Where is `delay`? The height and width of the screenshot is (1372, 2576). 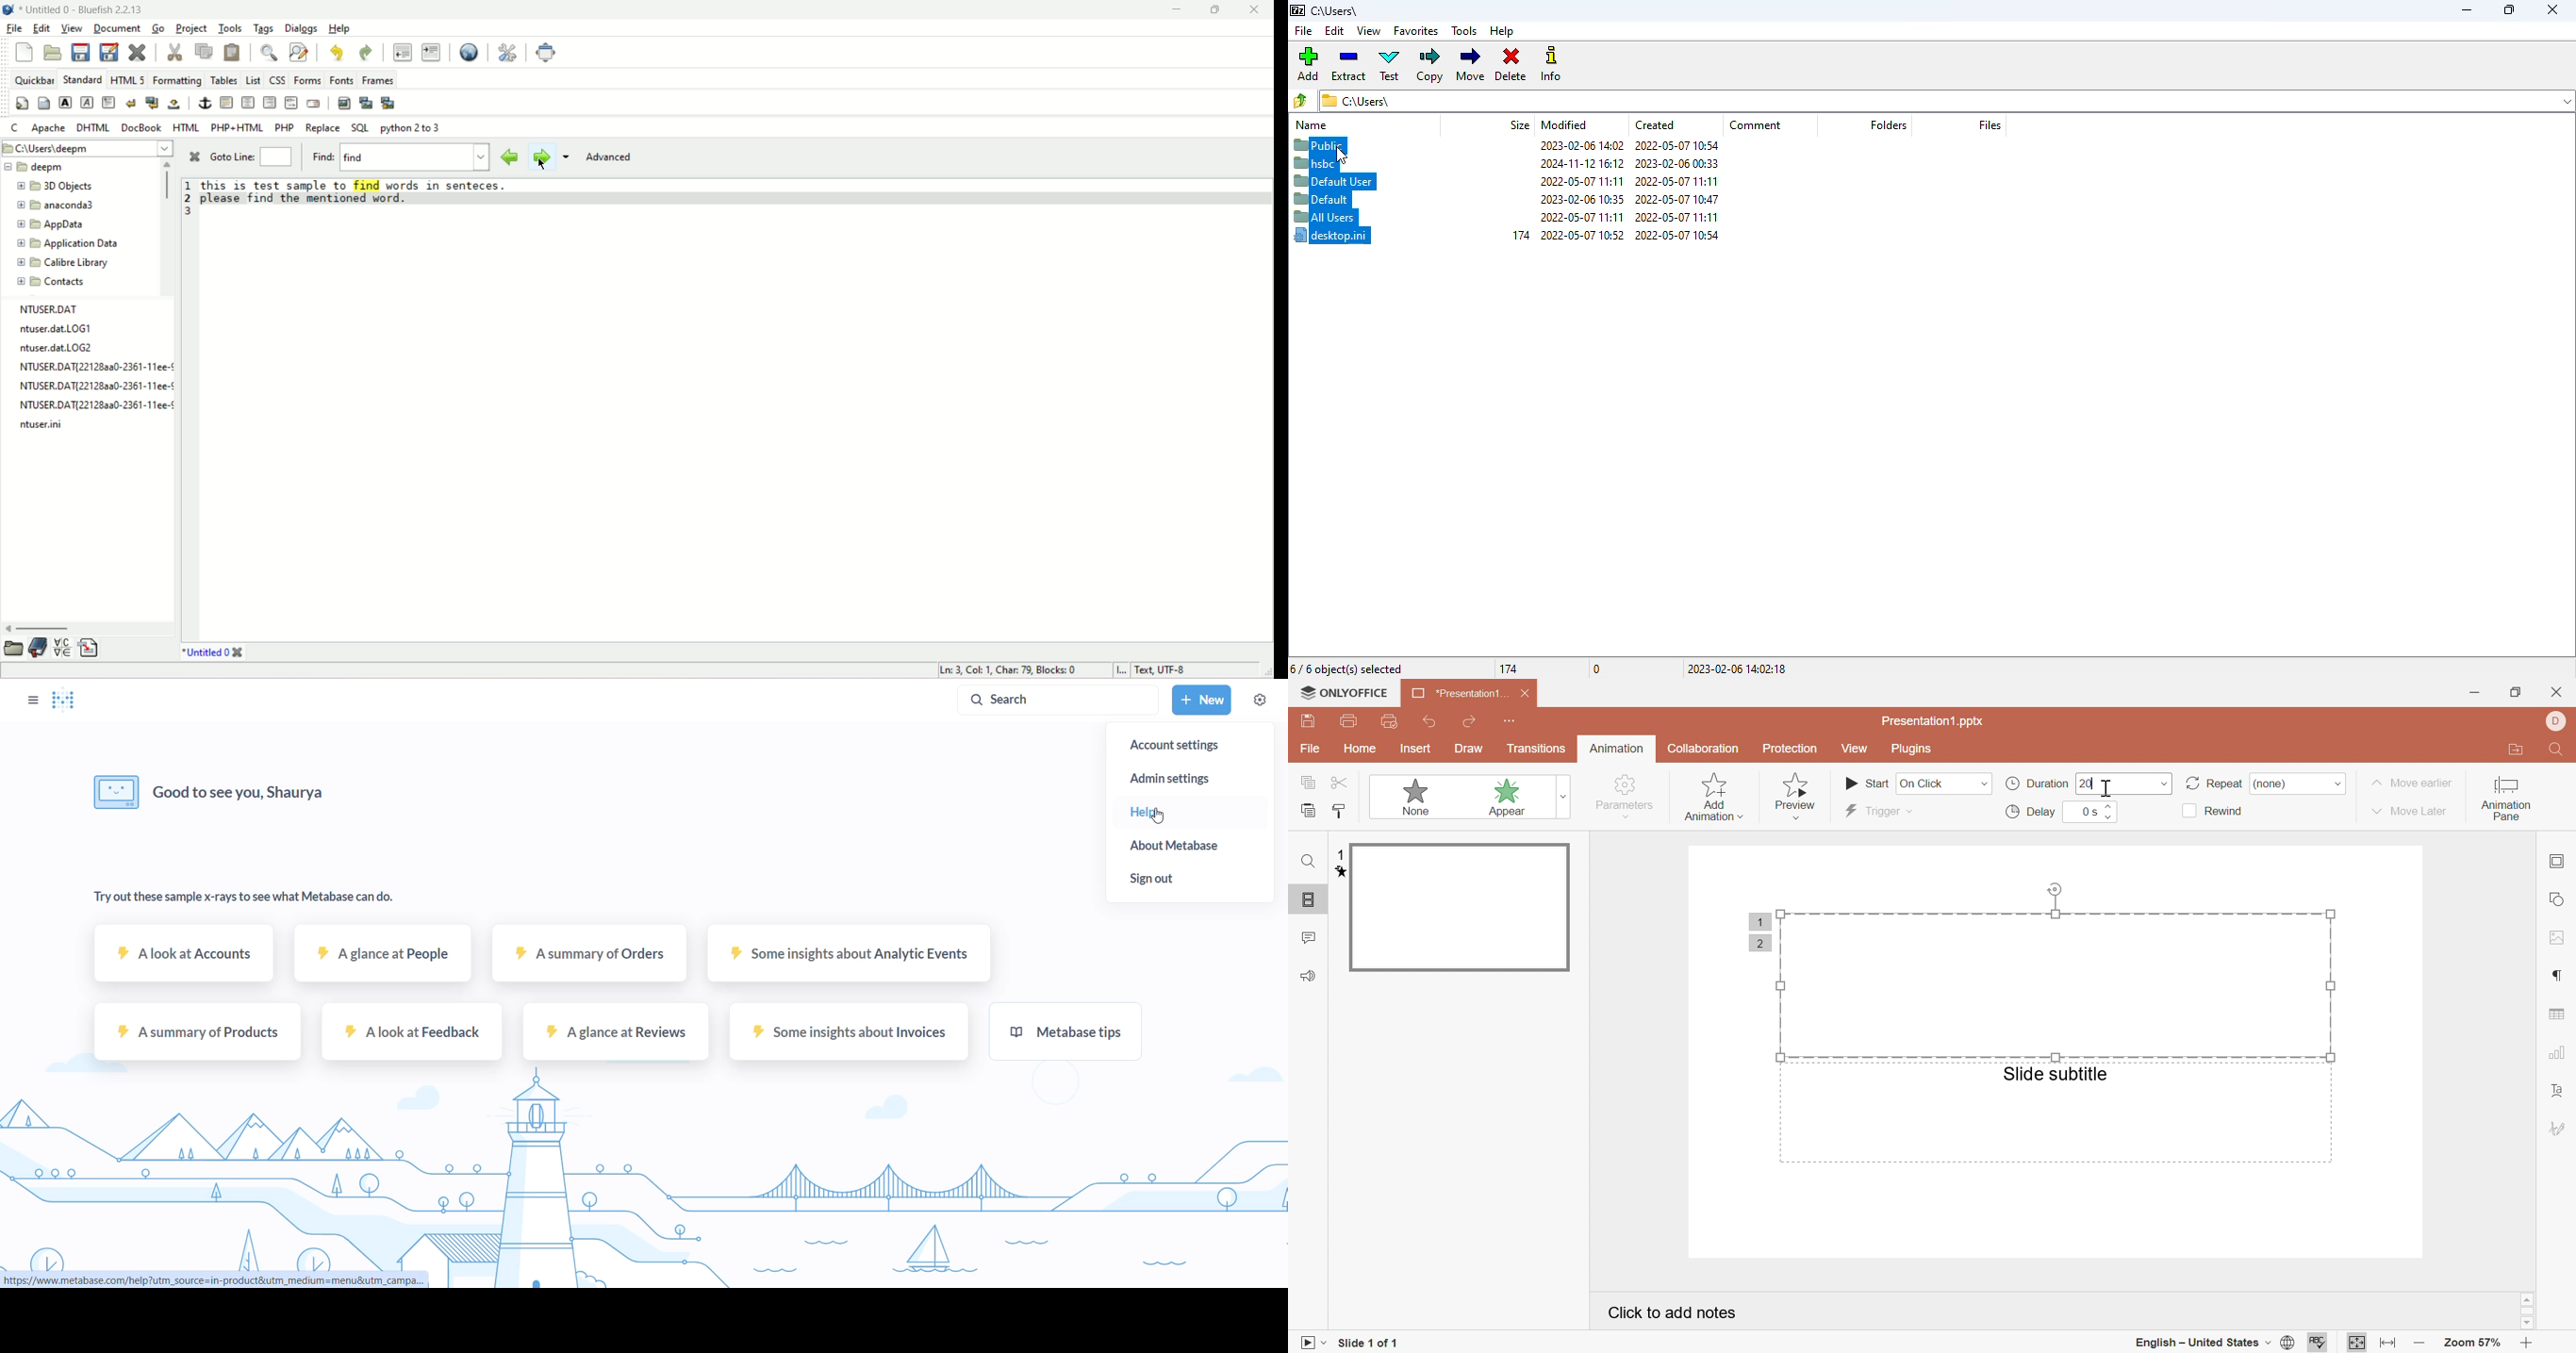
delay is located at coordinates (2032, 812).